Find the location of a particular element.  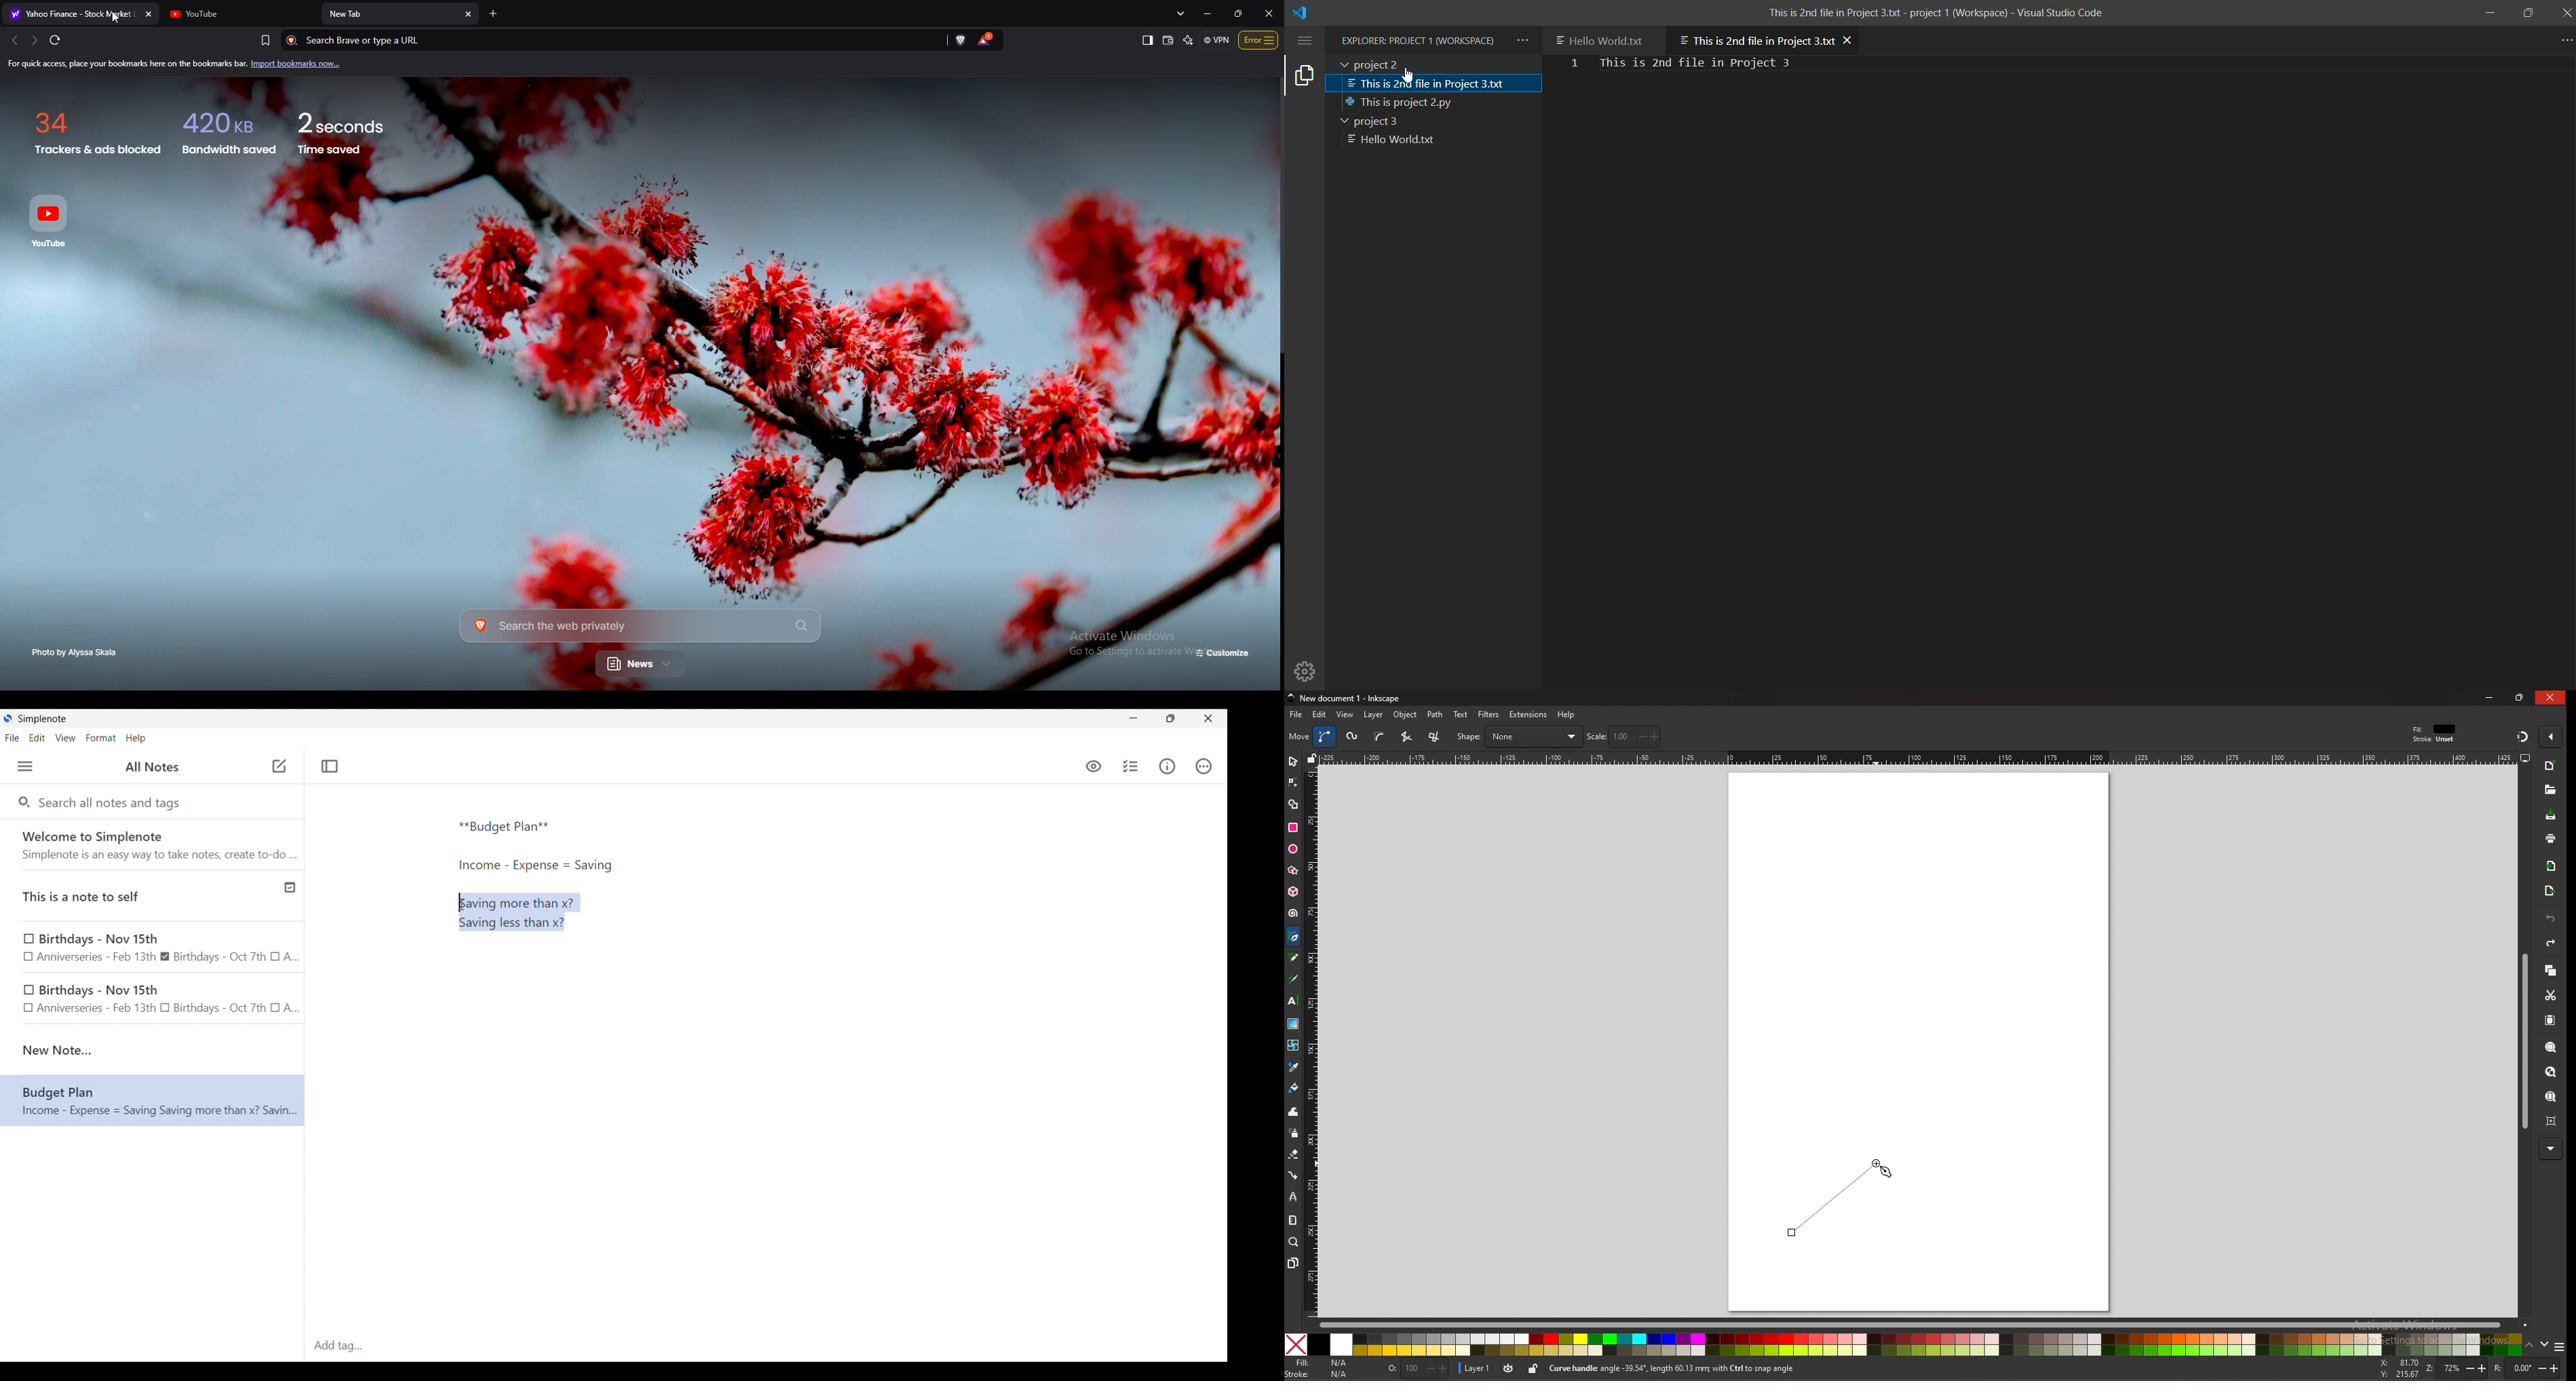

move is located at coordinates (1300, 736).